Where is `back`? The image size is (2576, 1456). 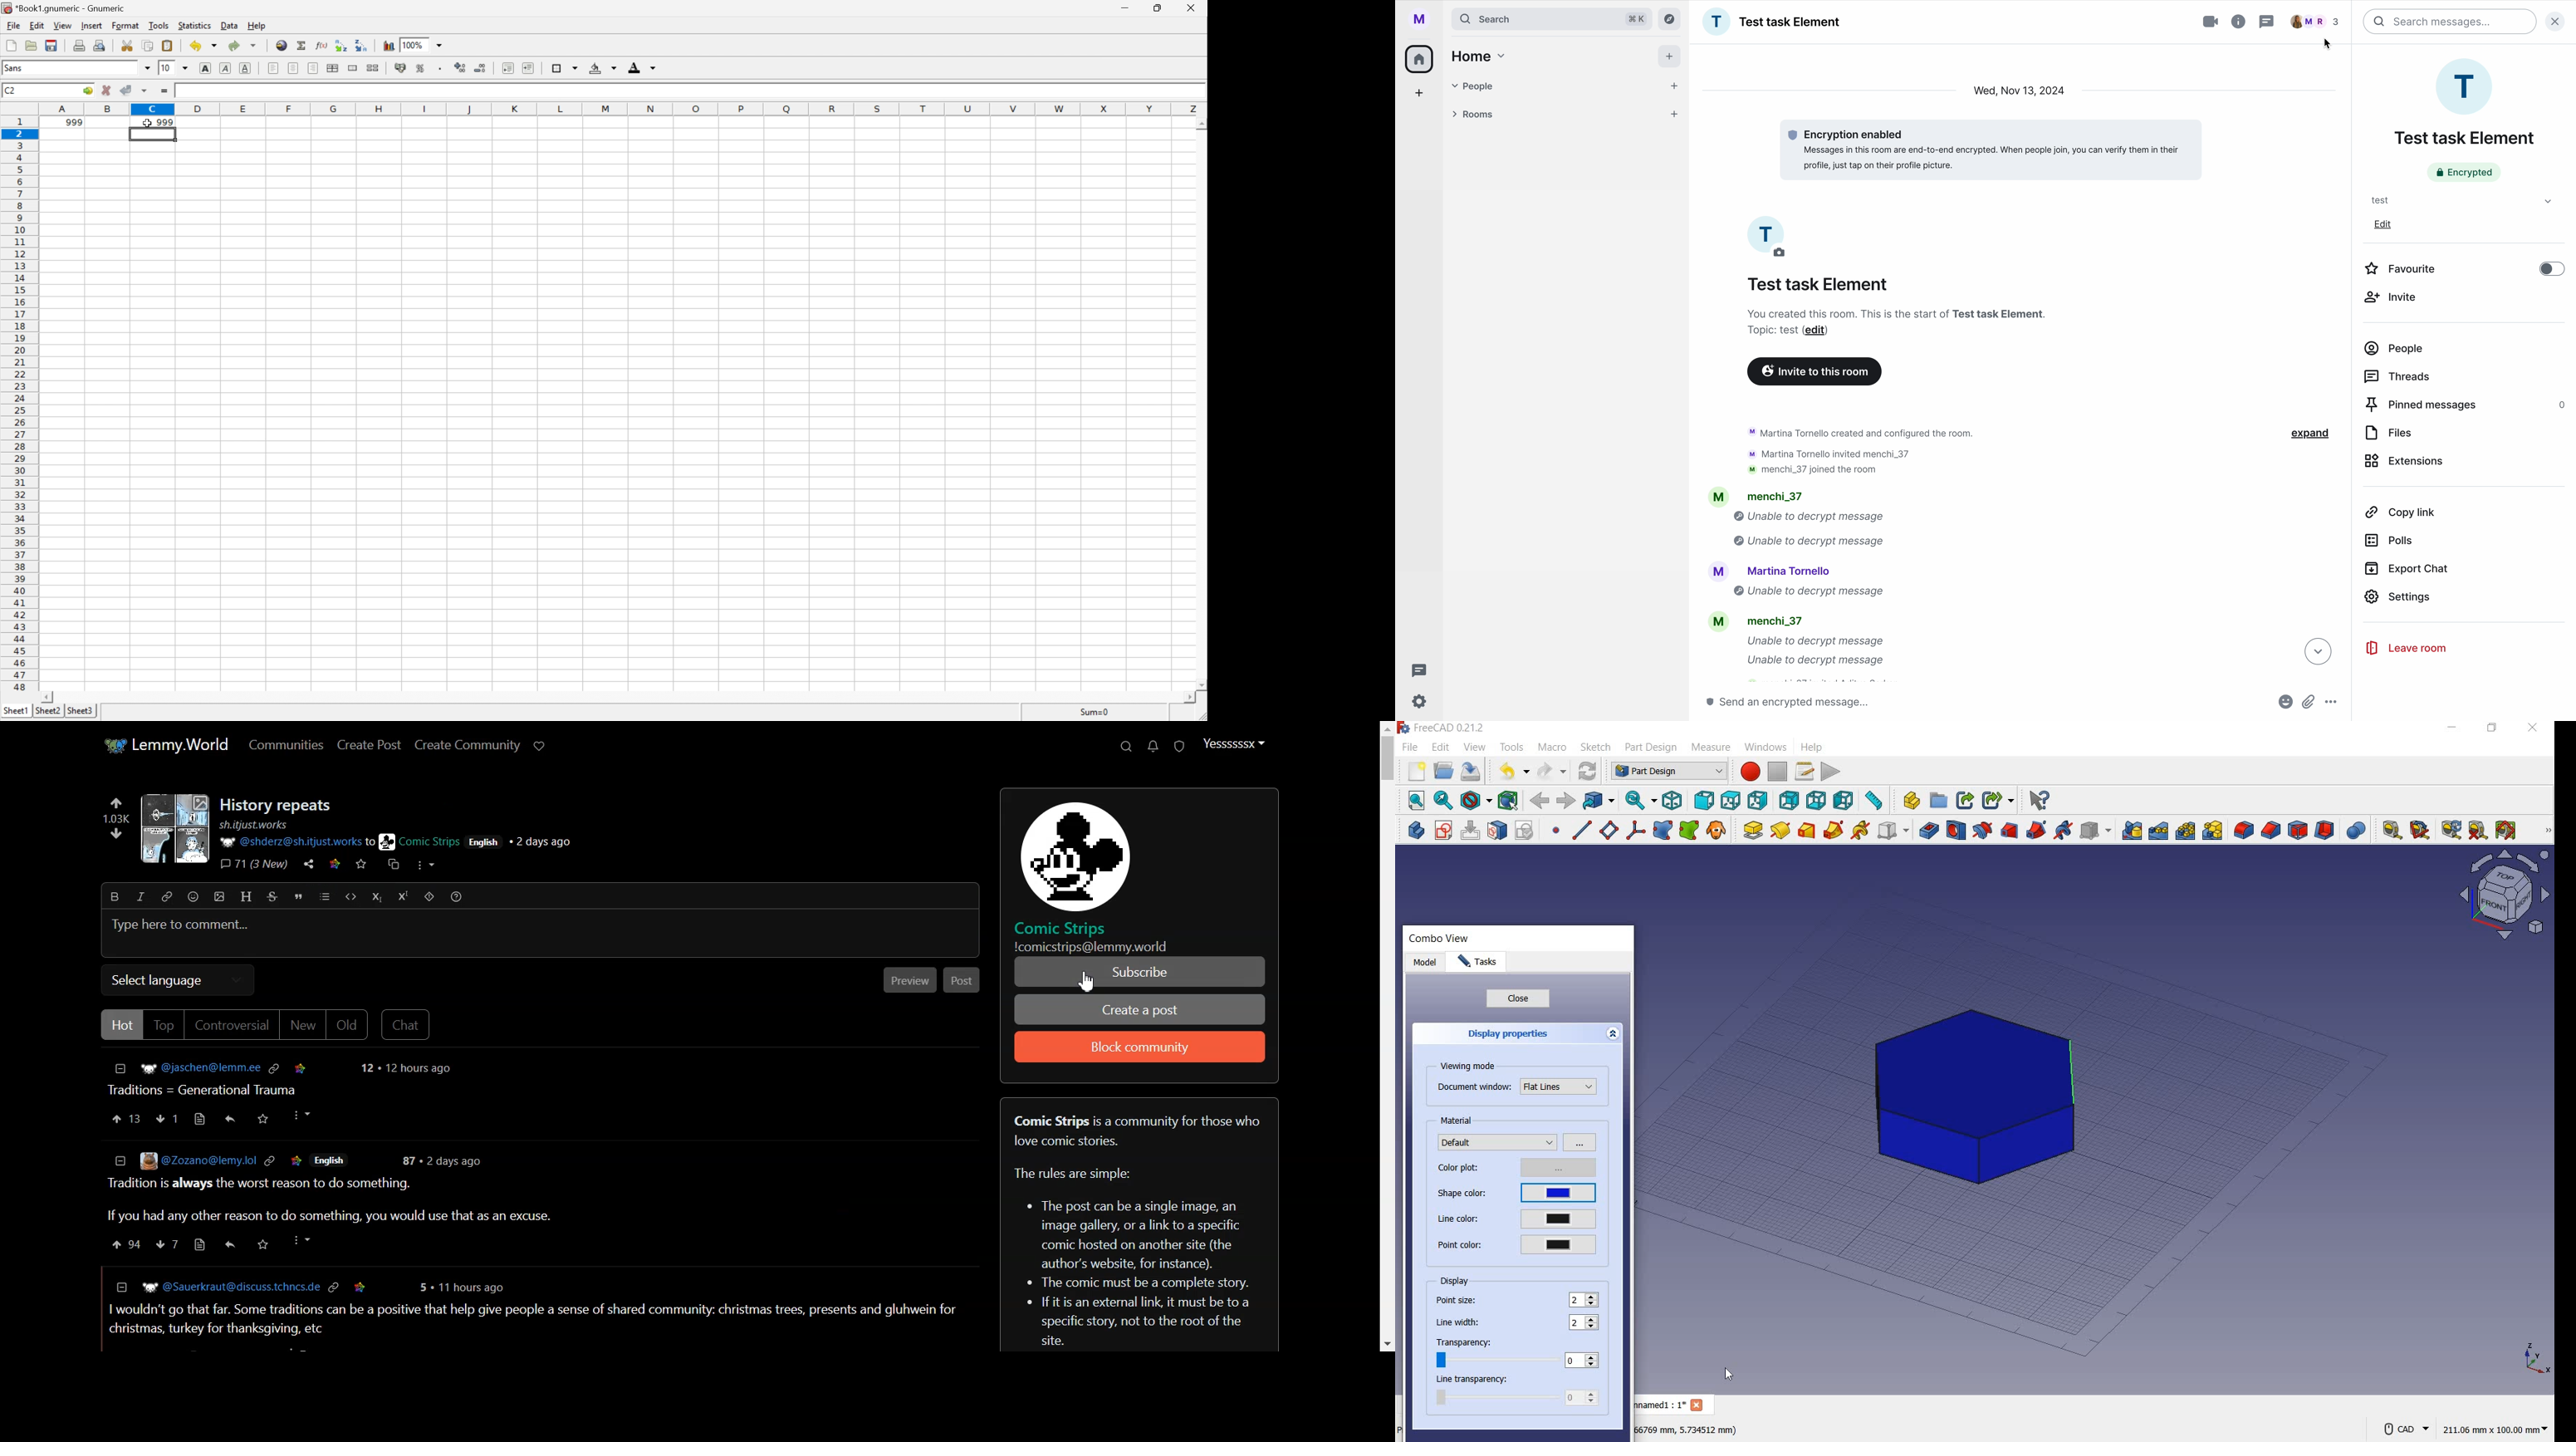
back is located at coordinates (1540, 800).